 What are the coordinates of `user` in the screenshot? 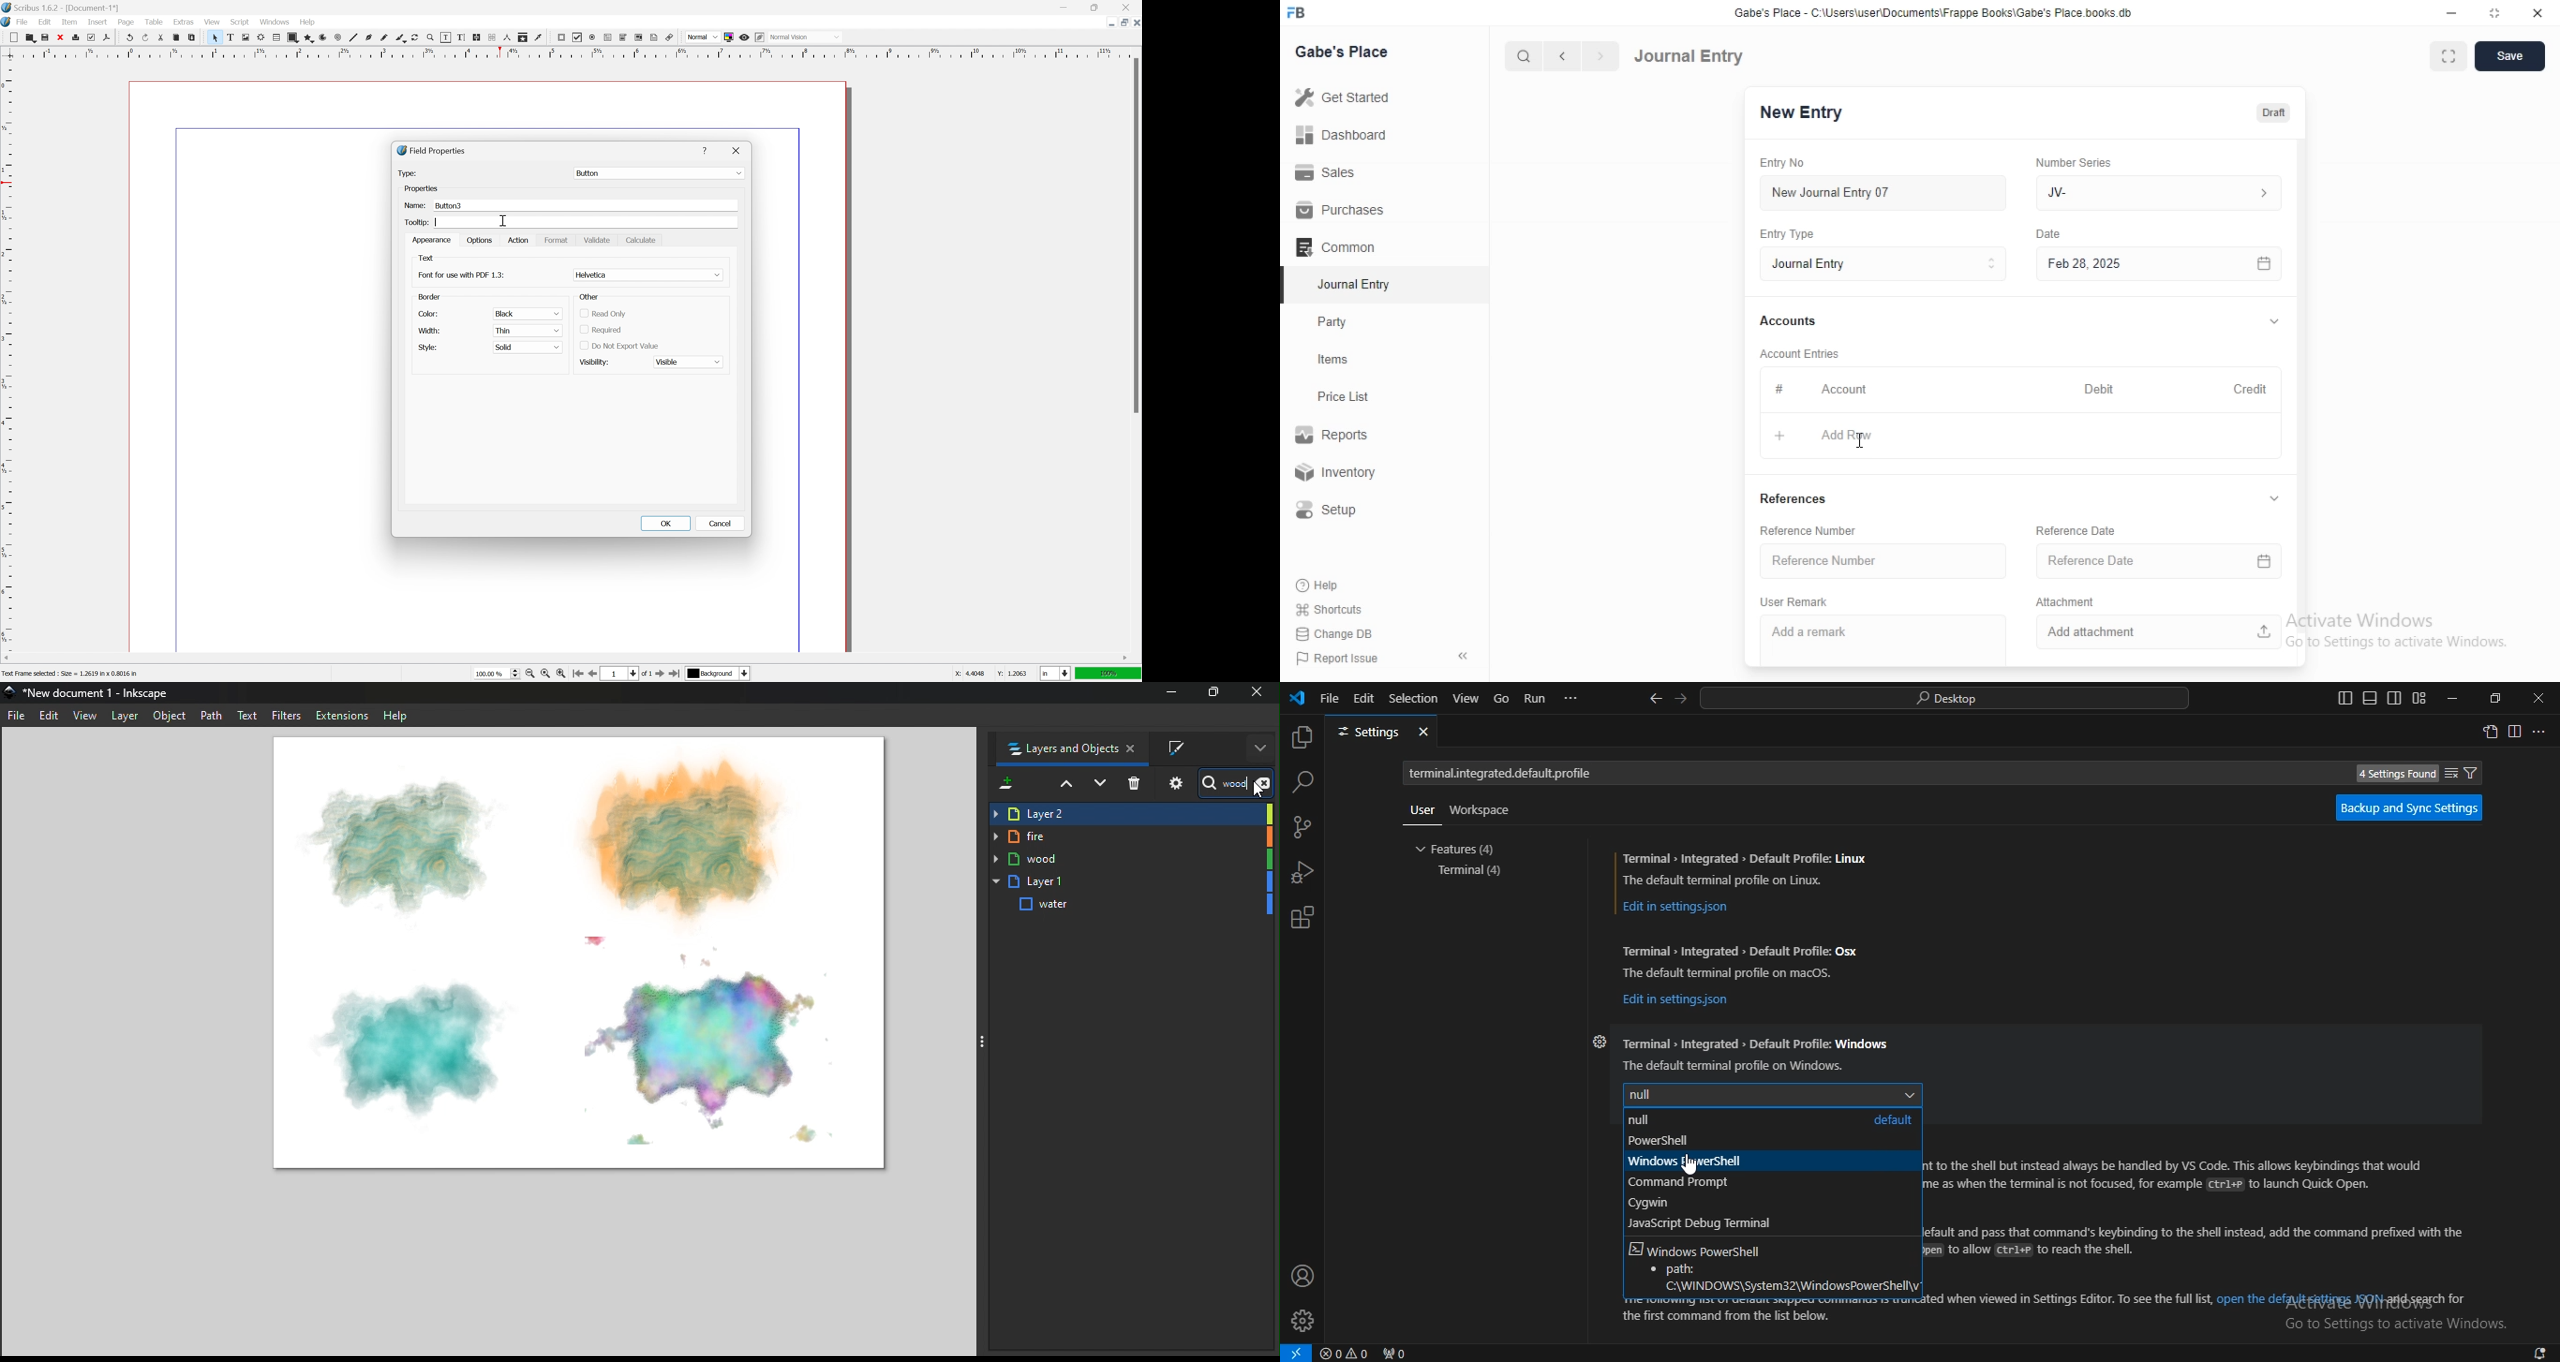 It's located at (1423, 811).